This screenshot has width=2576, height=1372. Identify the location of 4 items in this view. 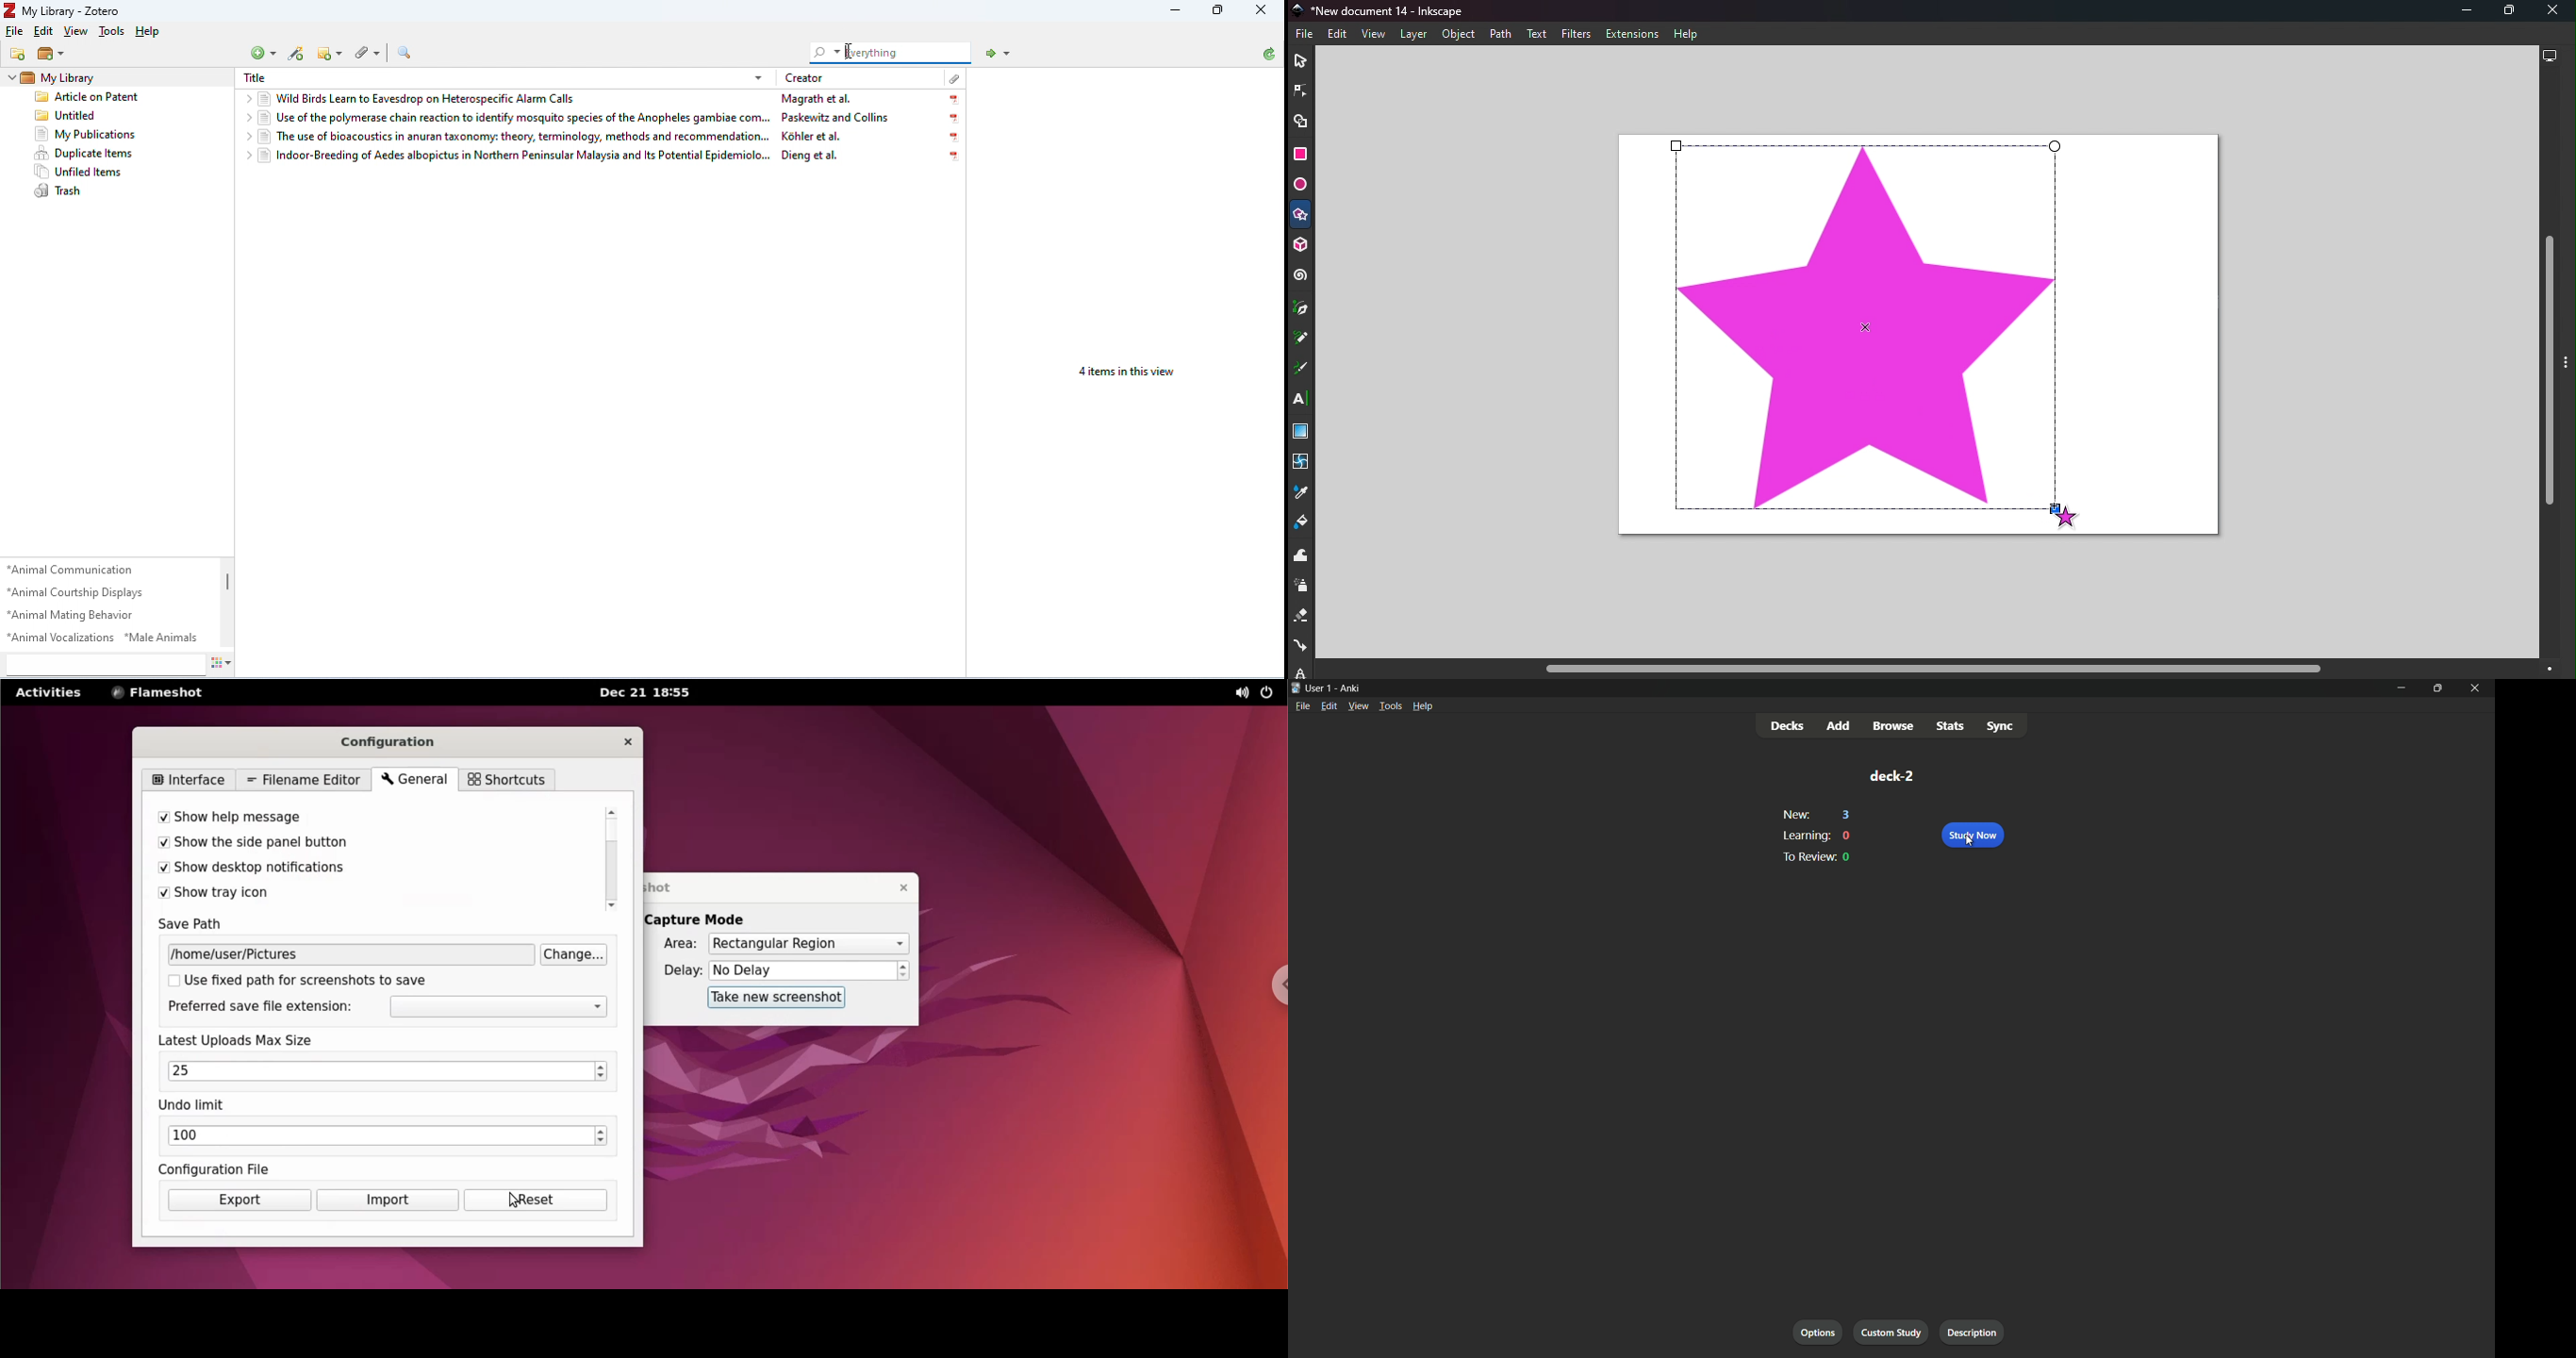
(1128, 372).